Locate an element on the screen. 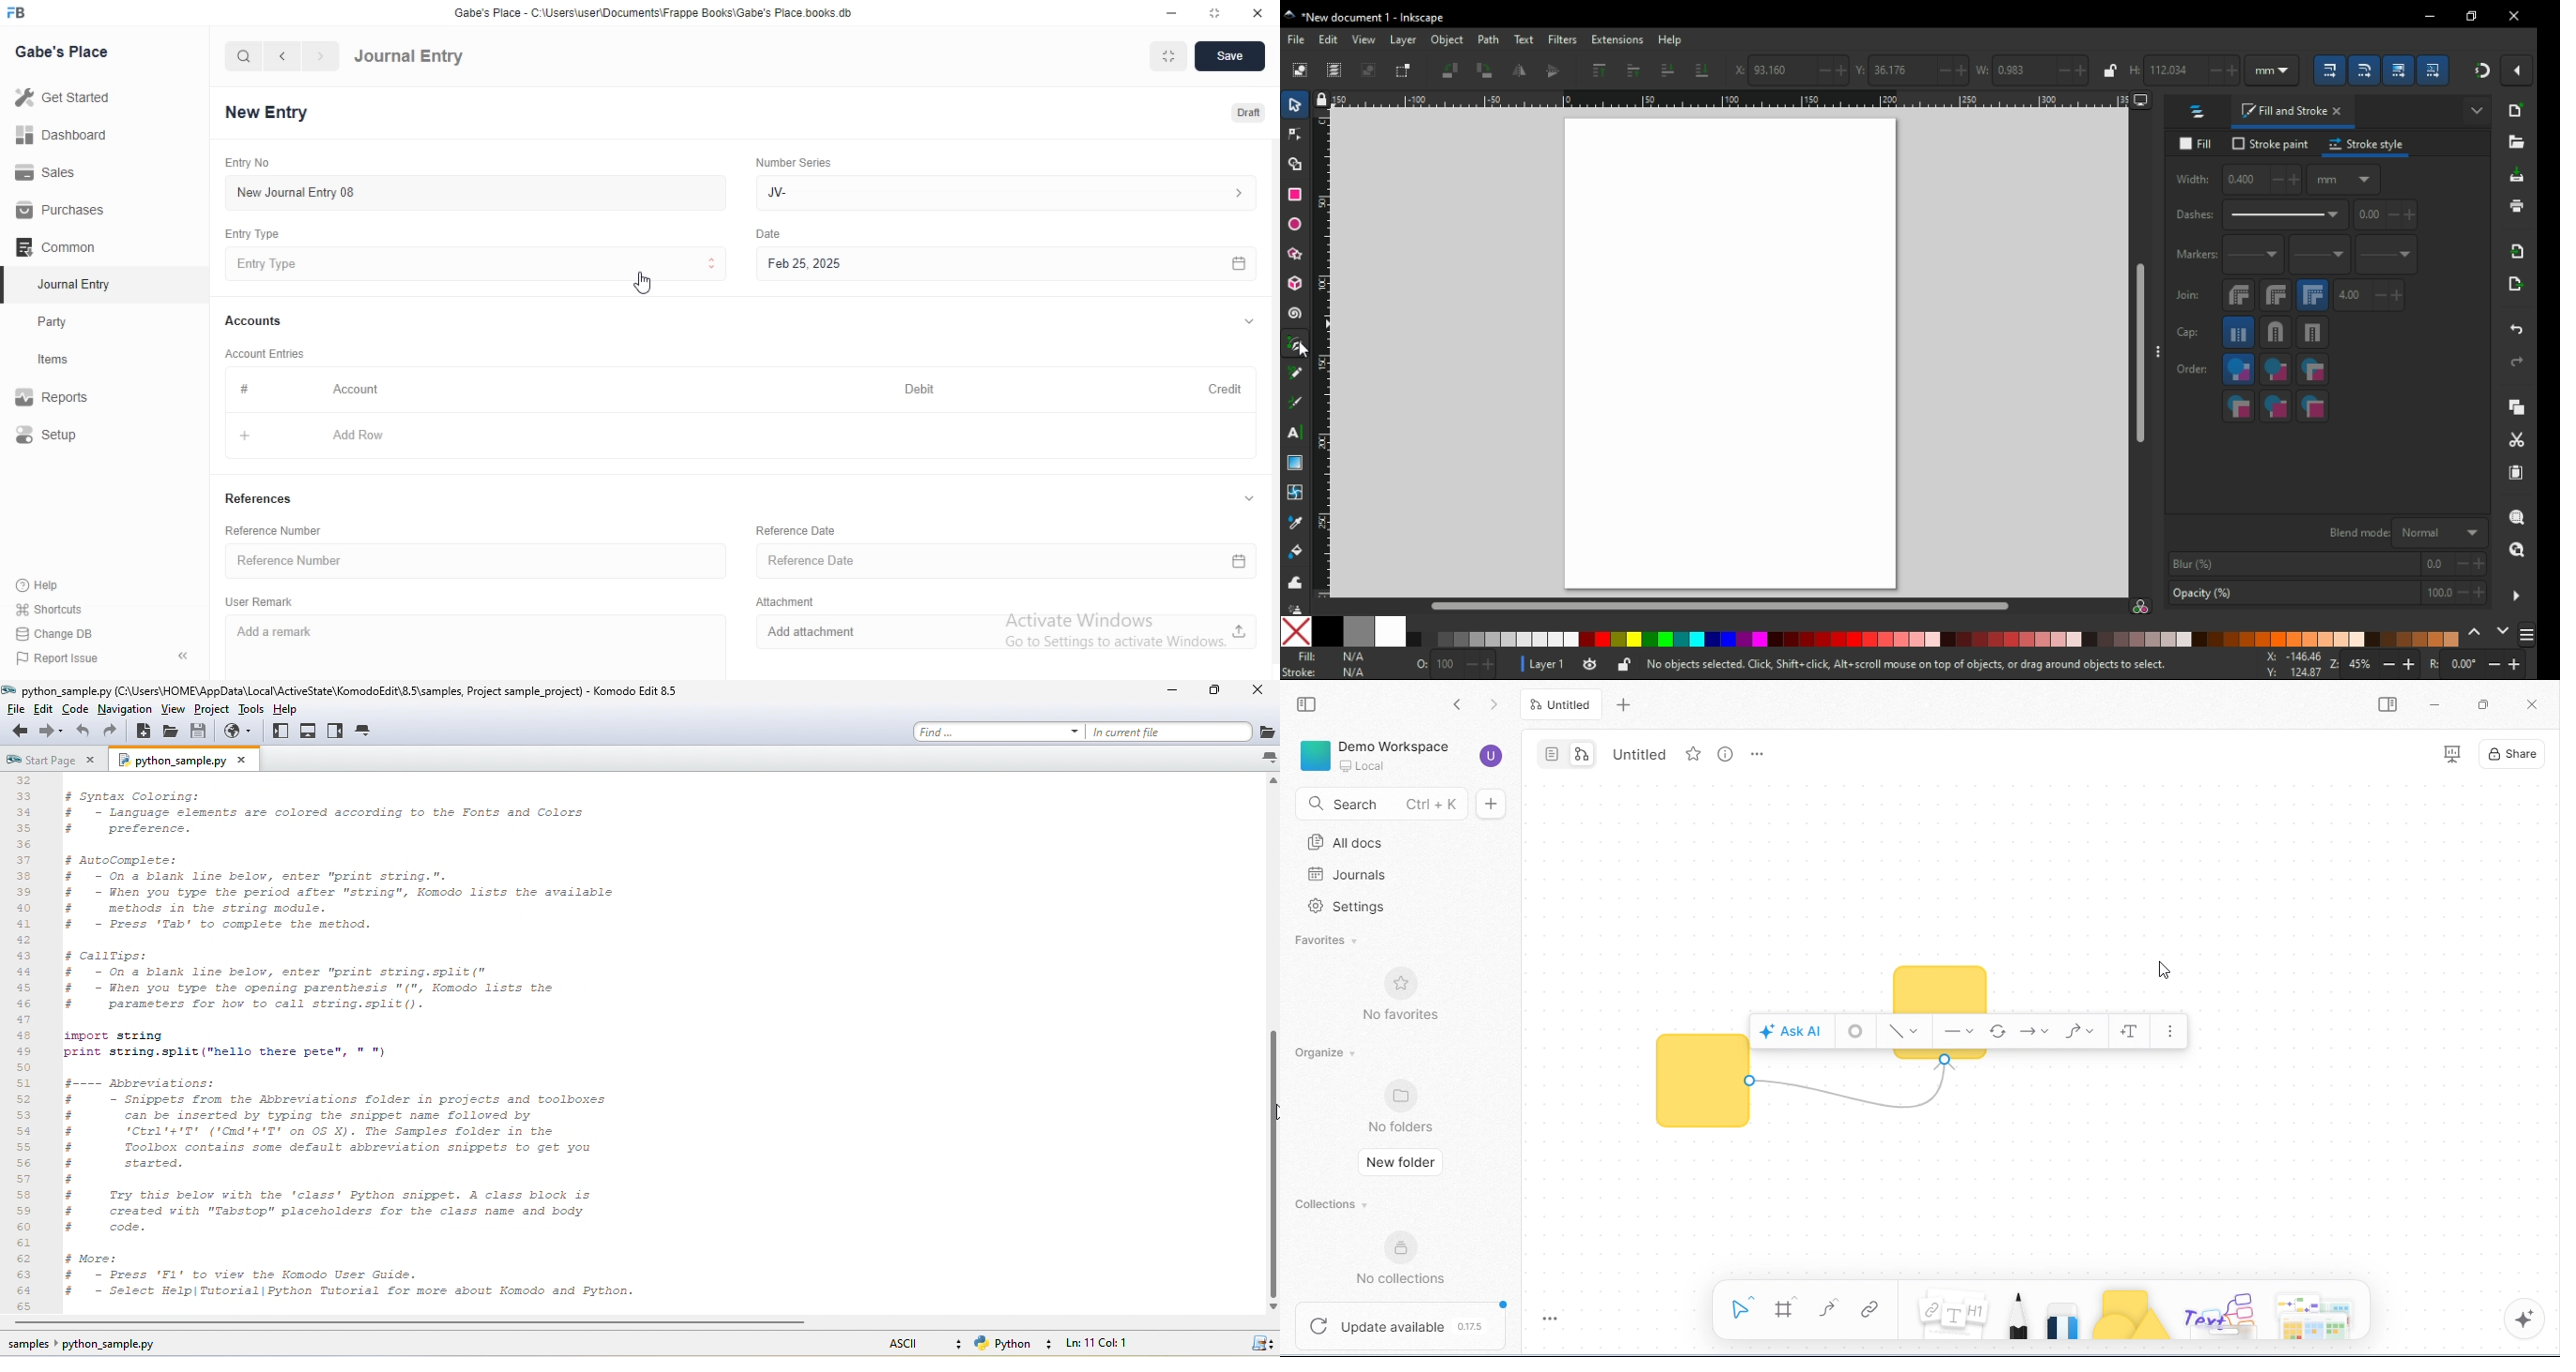 The width and height of the screenshot is (2576, 1372). edgeless mode is located at coordinates (1585, 754).